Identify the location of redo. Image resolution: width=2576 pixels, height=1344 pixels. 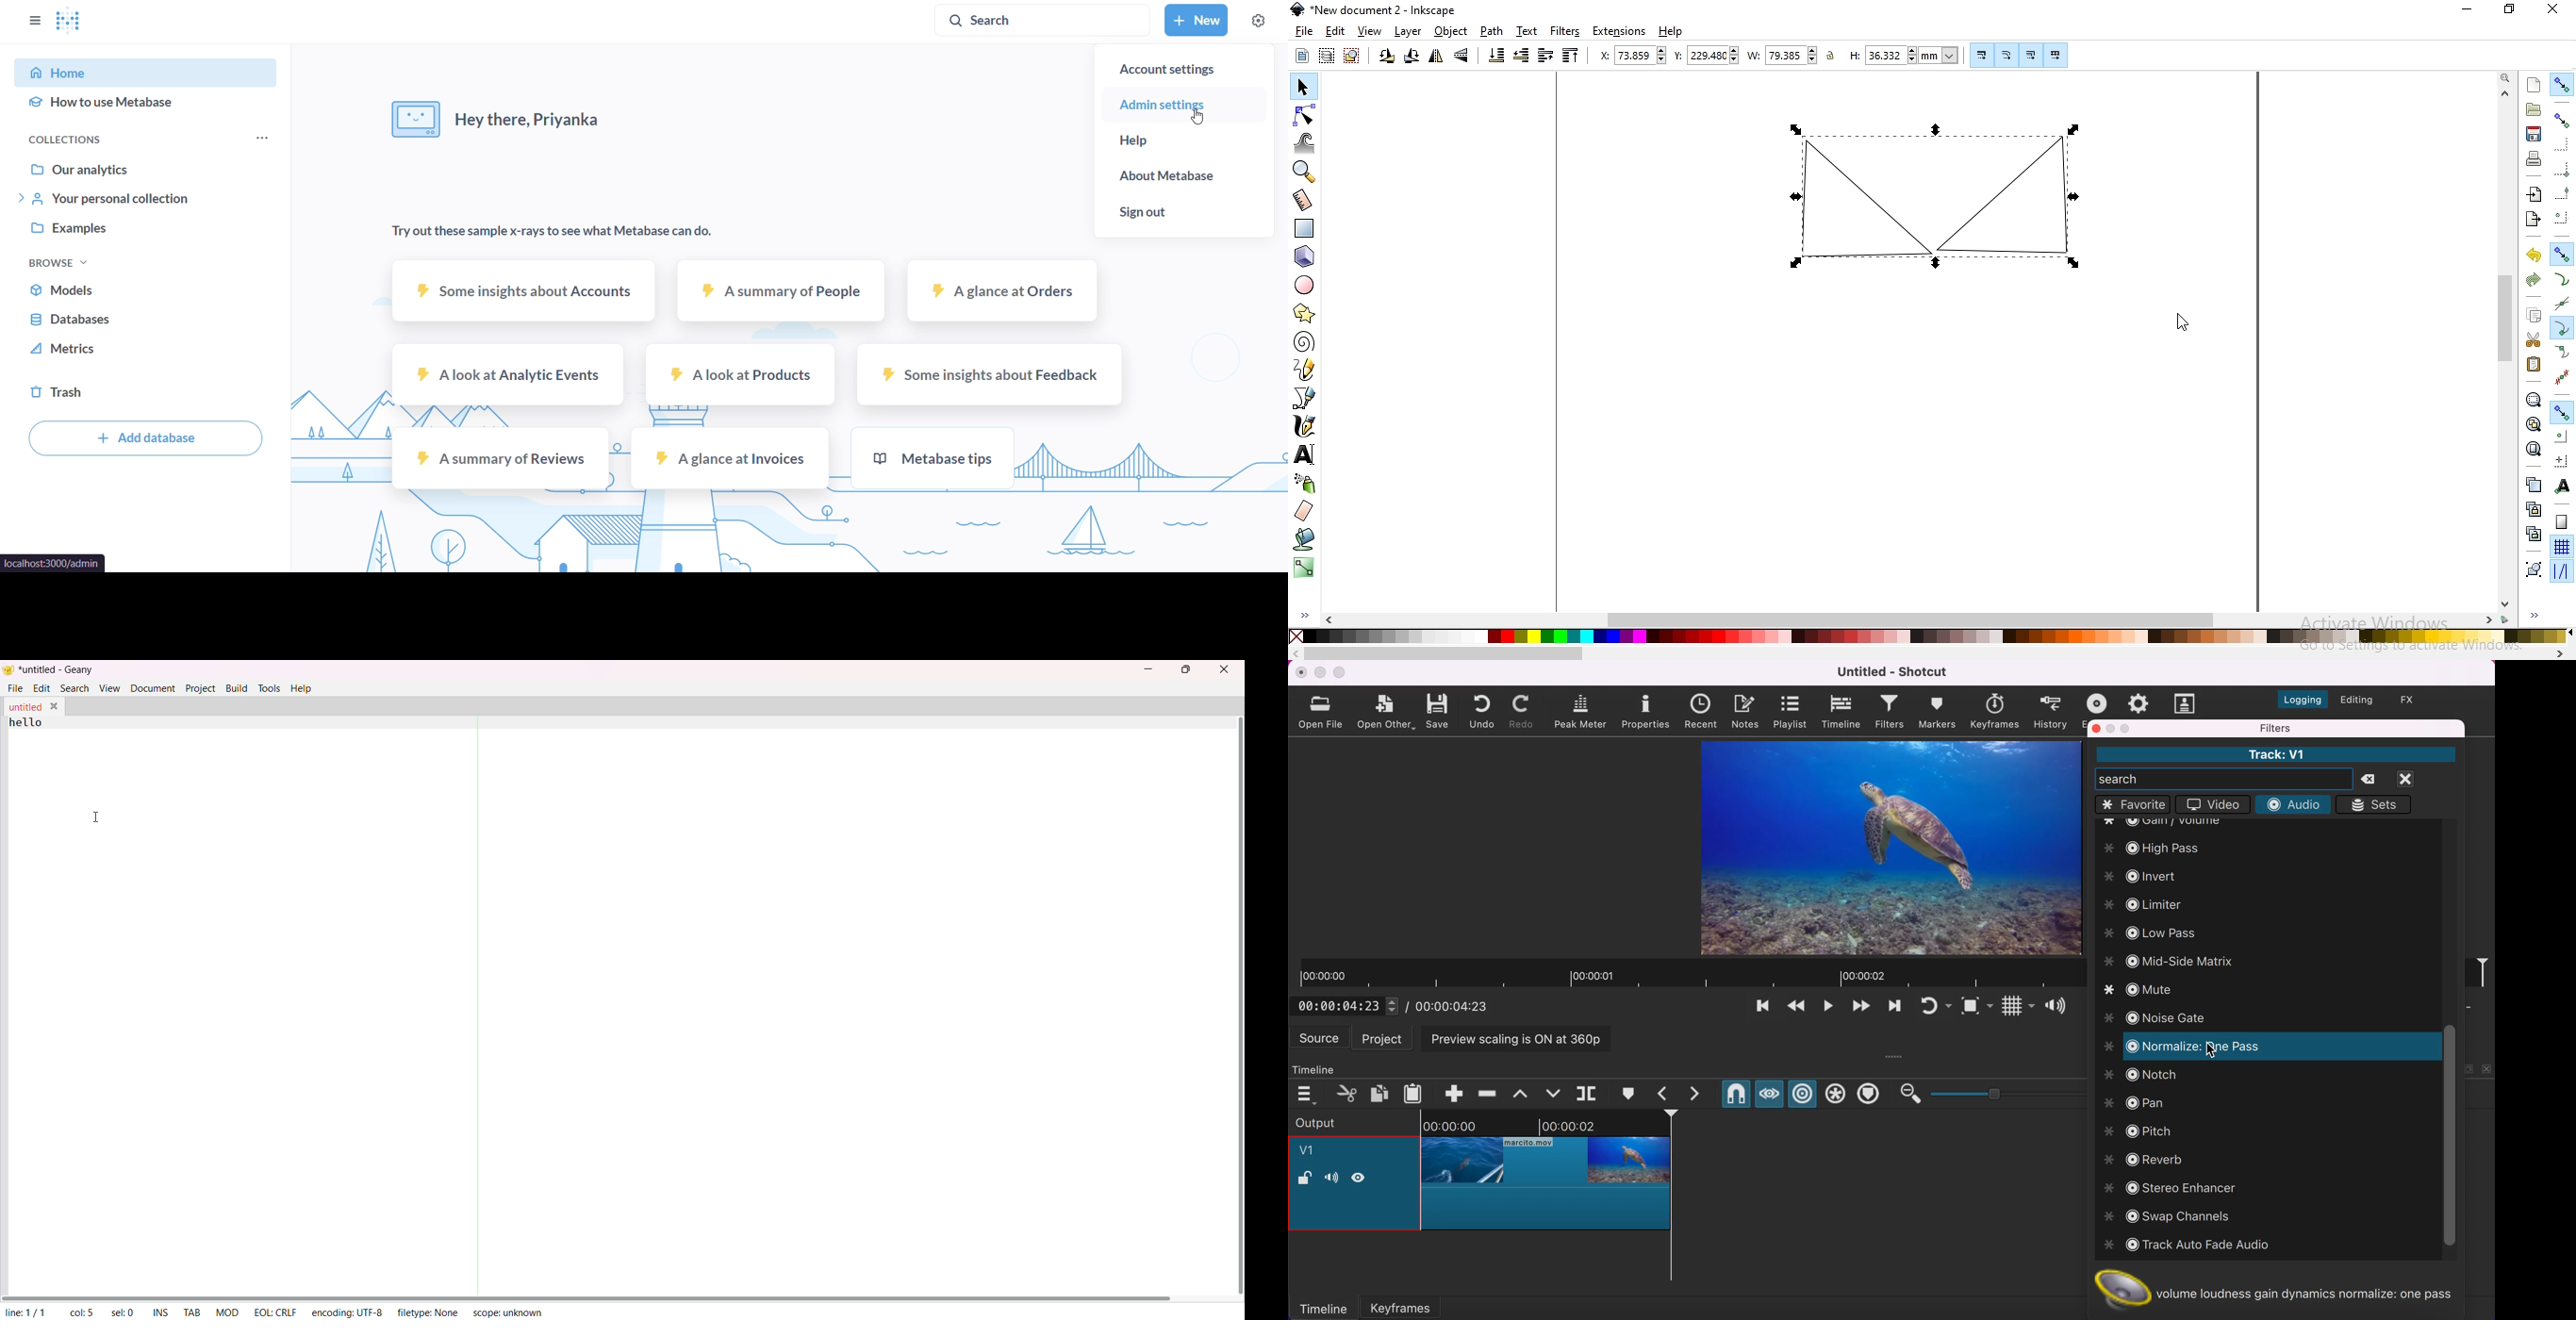
(1524, 711).